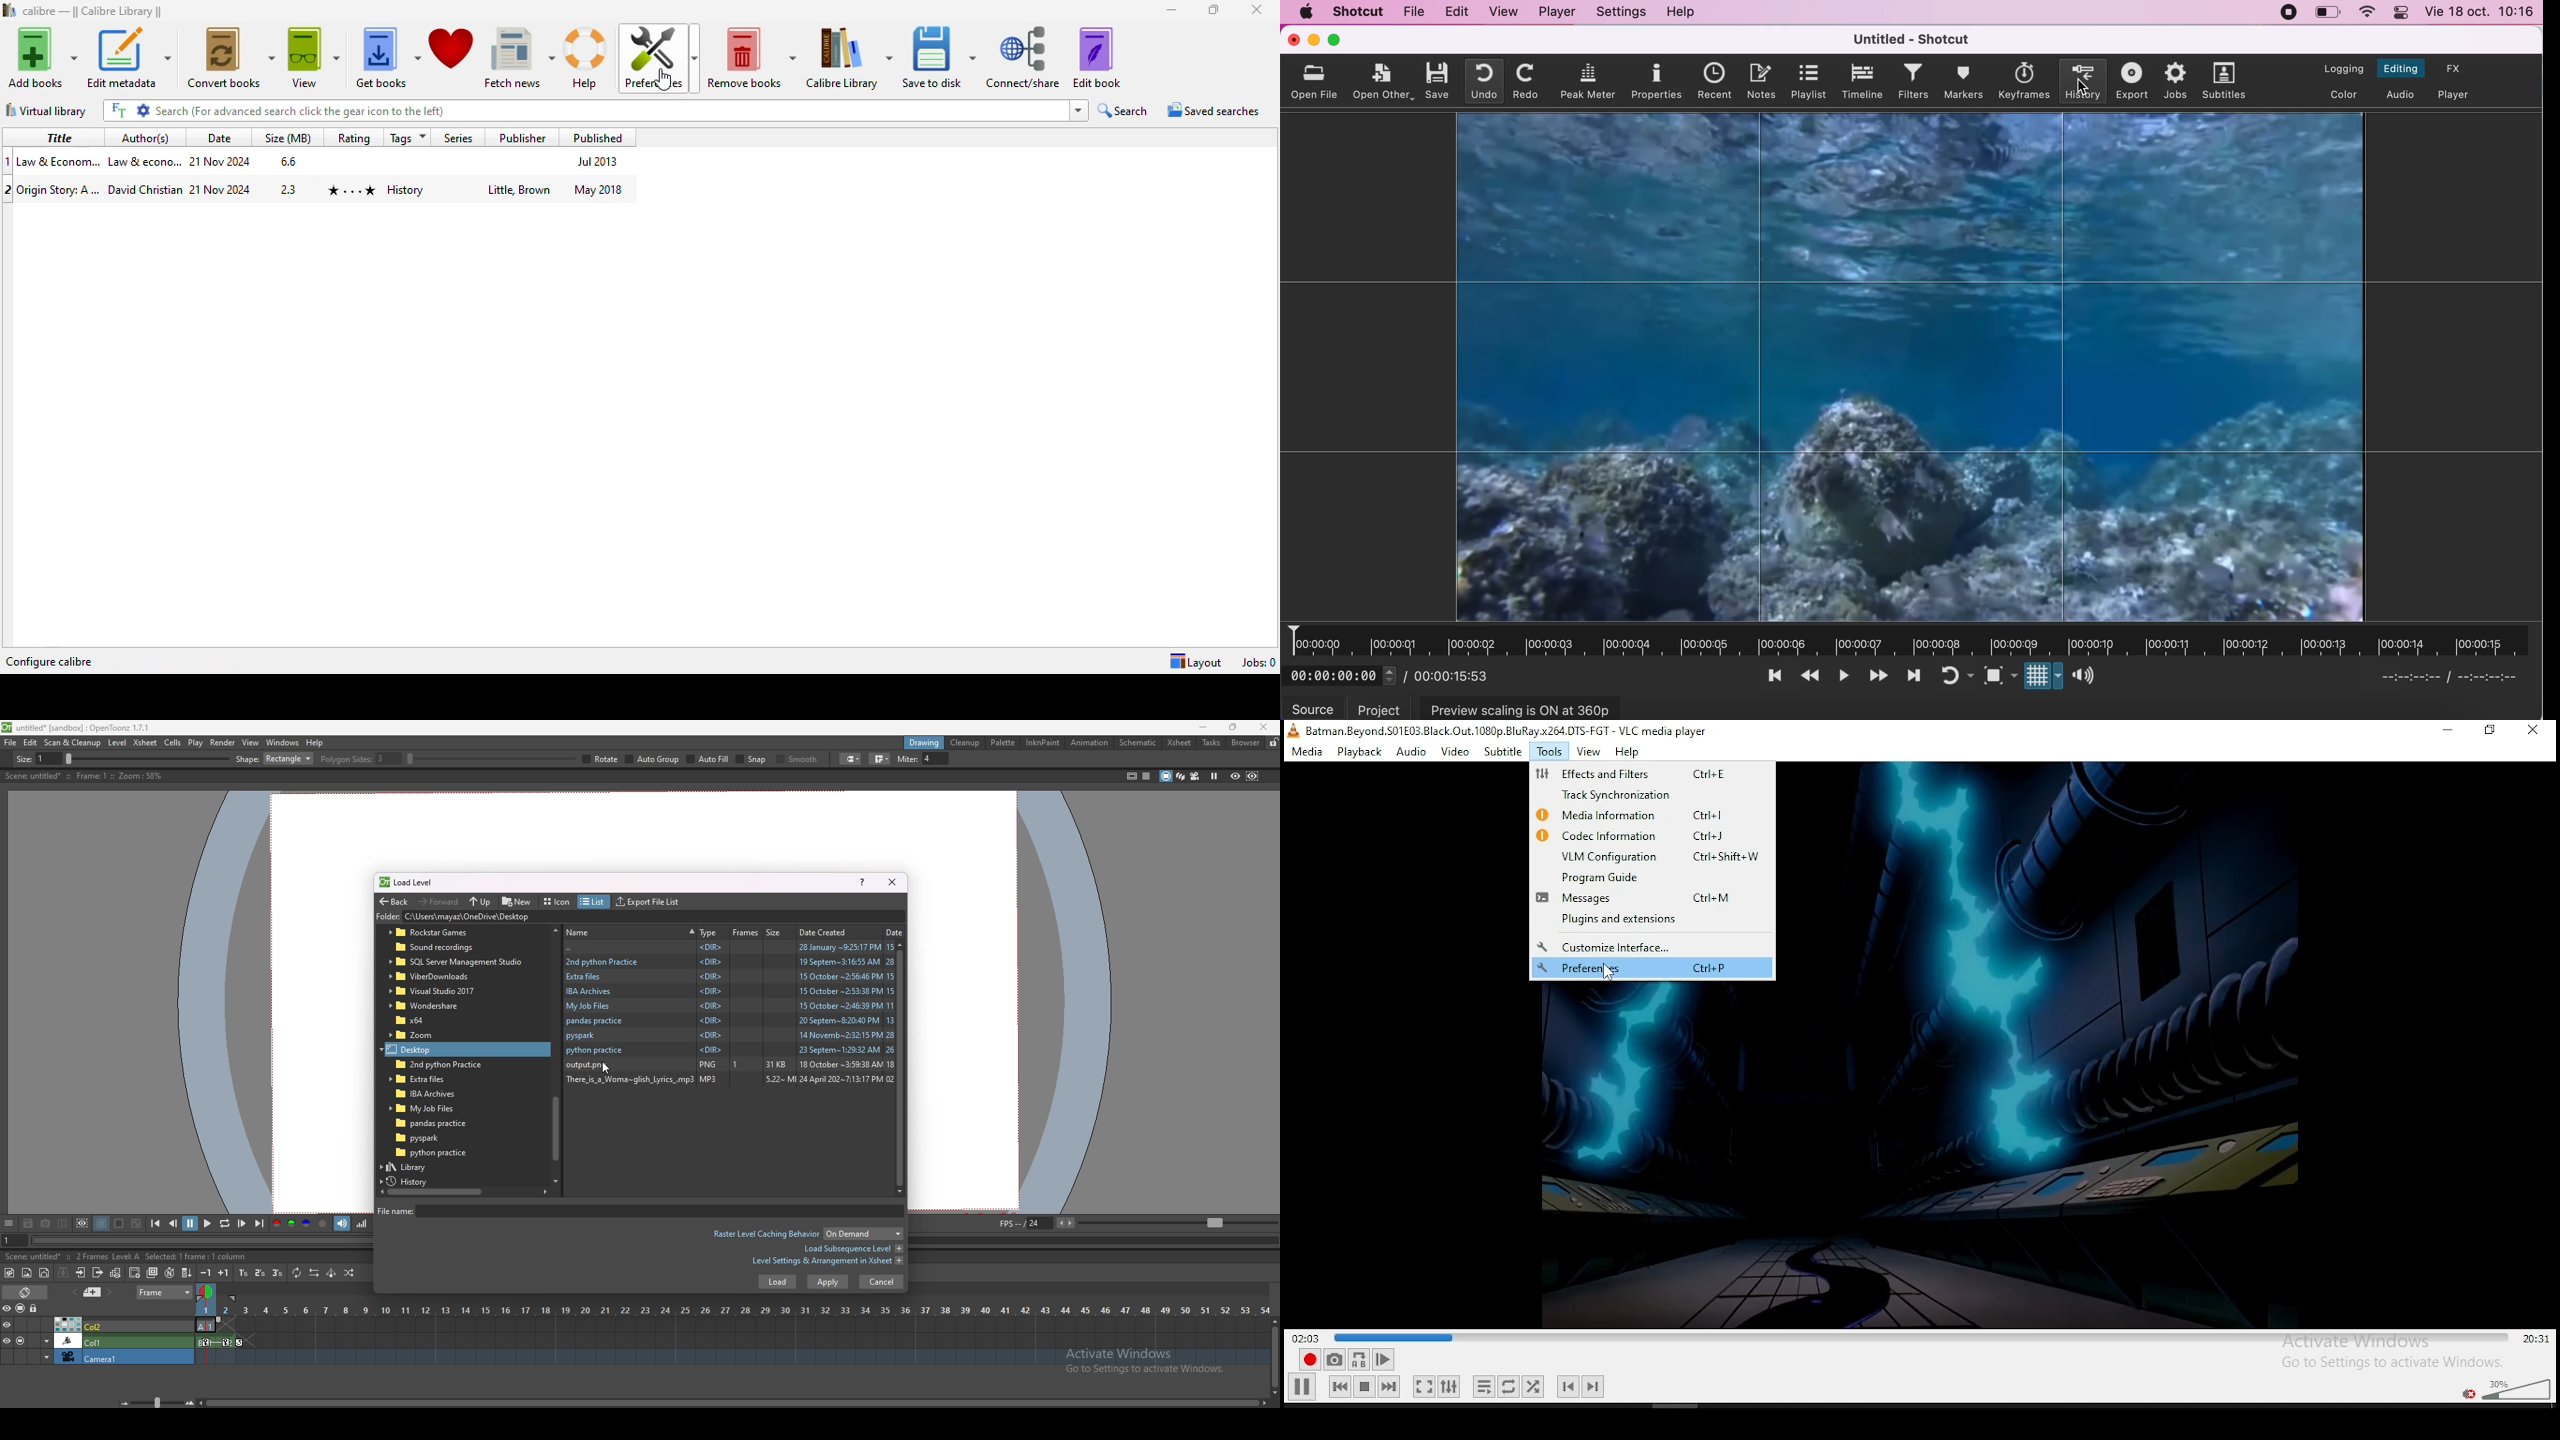 Image resolution: width=2576 pixels, height=1456 pixels. What do you see at coordinates (730, 1035) in the screenshot?
I see `folder` at bounding box center [730, 1035].